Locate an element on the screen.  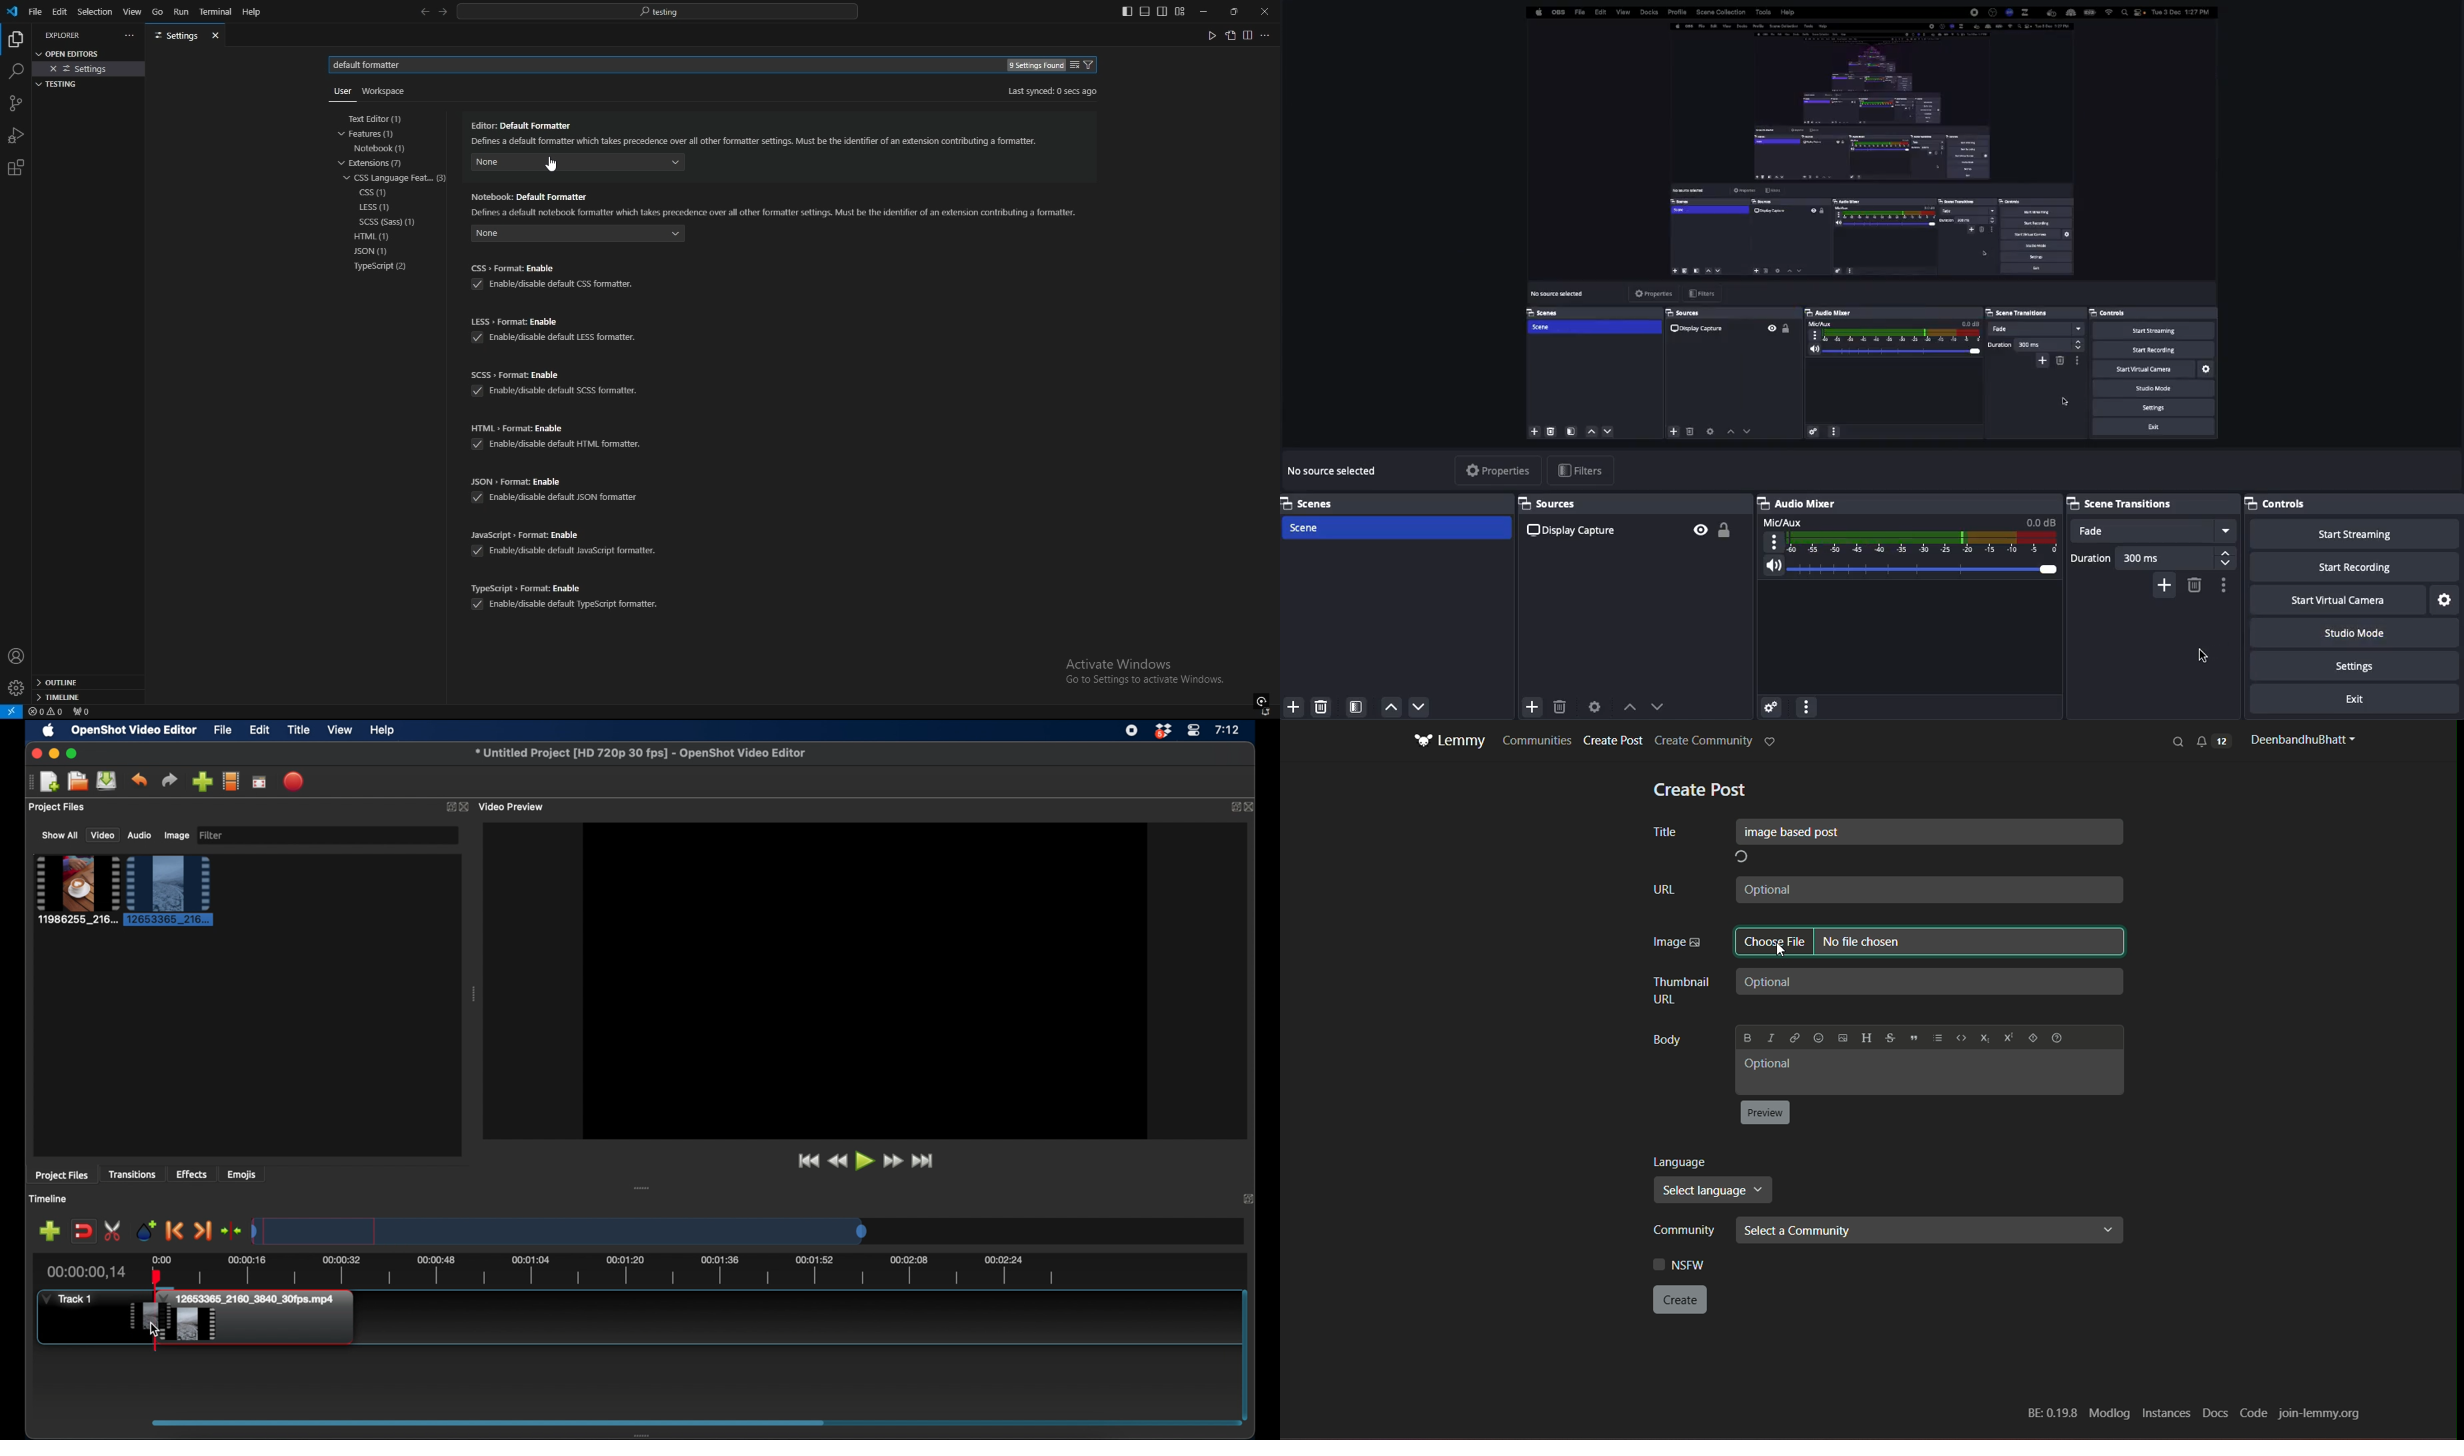
run code is located at coordinates (1211, 35).